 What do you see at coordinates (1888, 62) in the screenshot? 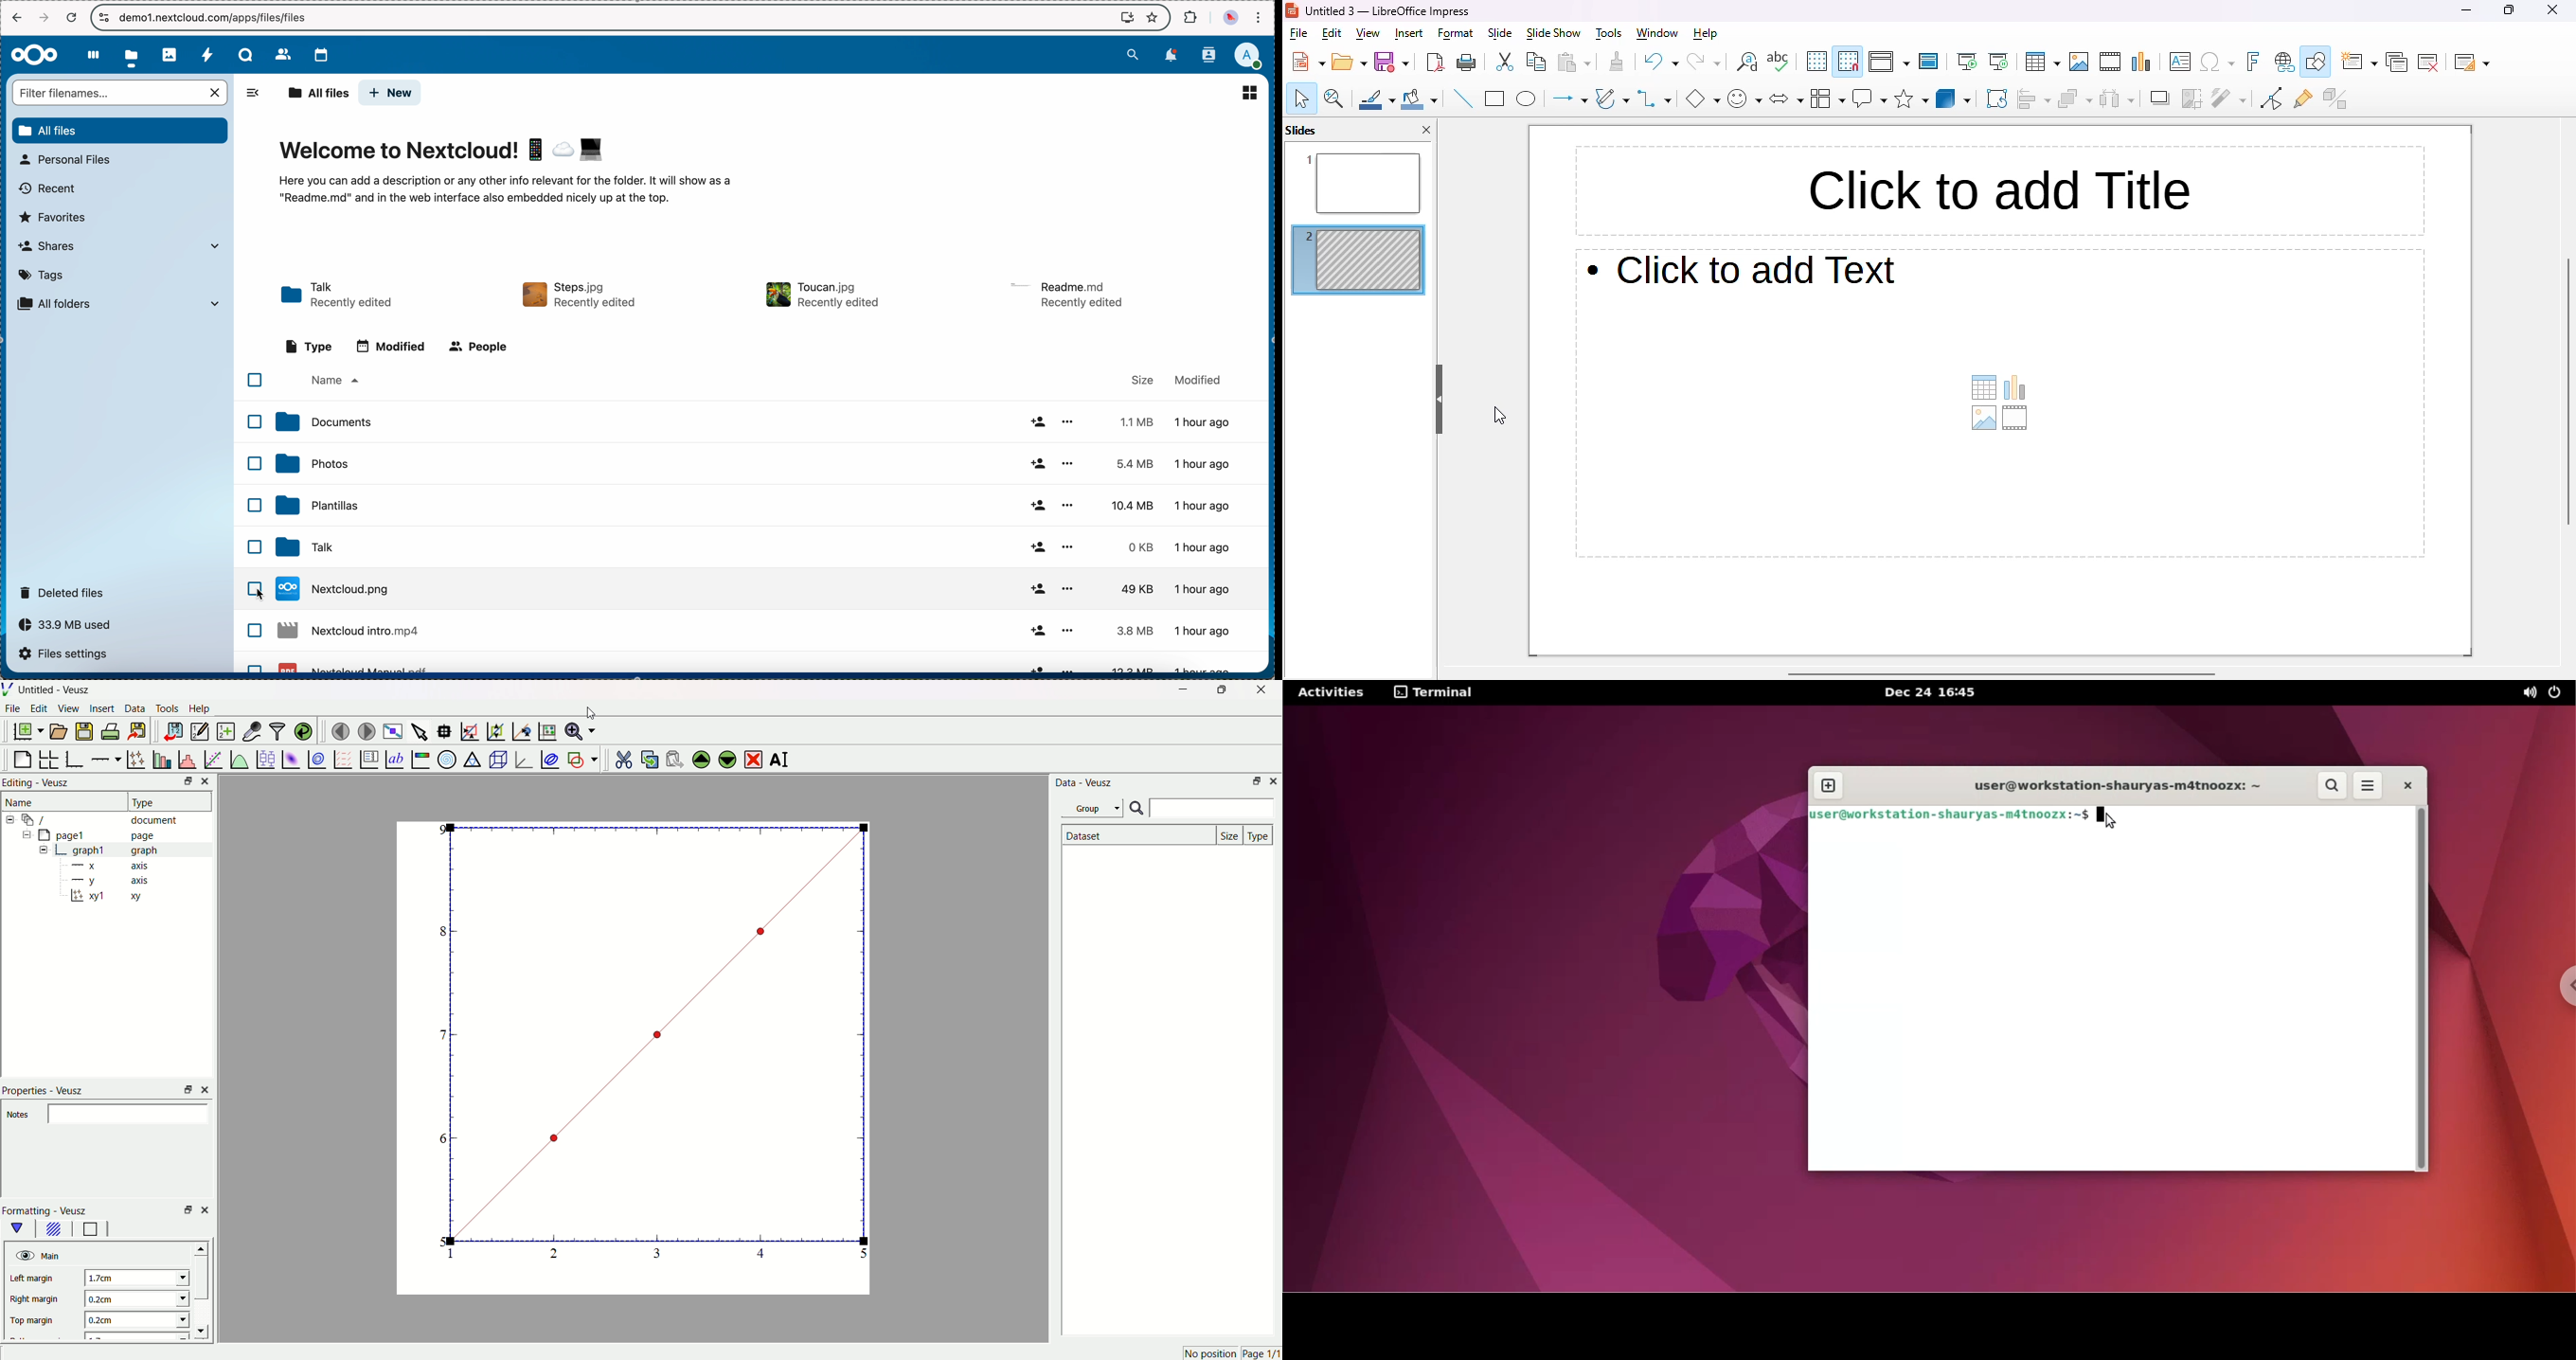
I see `display view` at bounding box center [1888, 62].